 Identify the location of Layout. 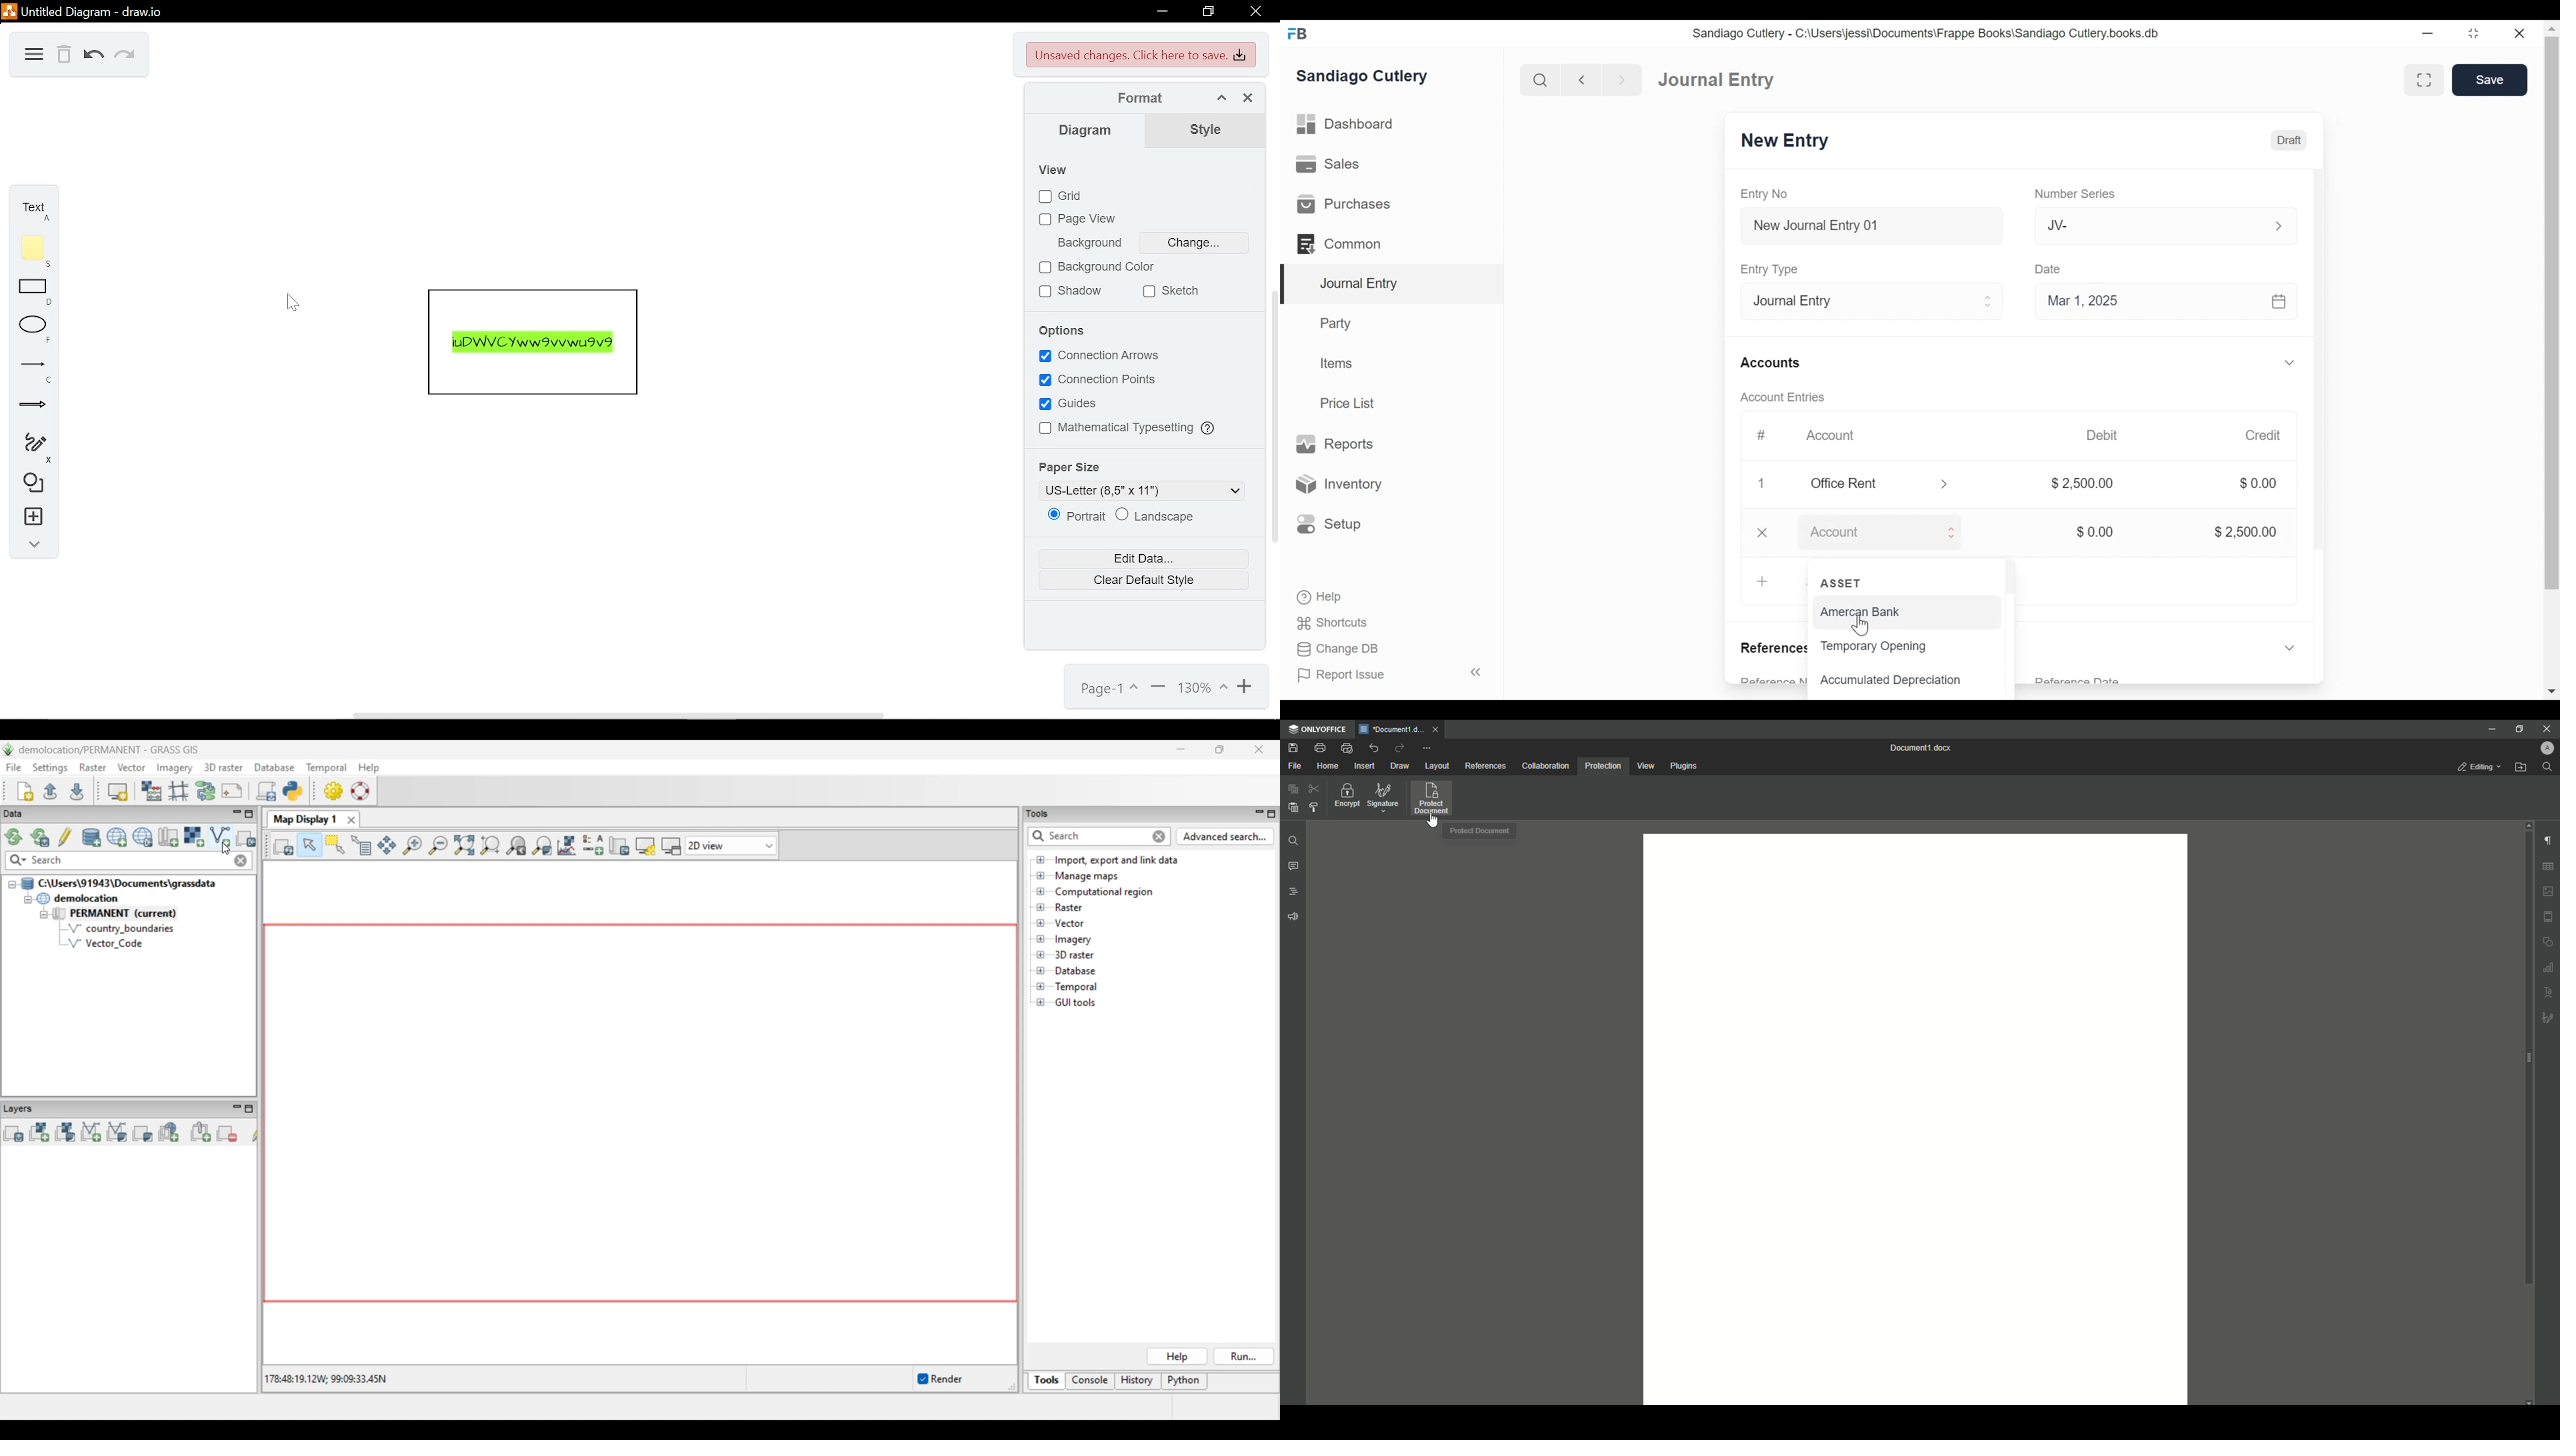
(1435, 766).